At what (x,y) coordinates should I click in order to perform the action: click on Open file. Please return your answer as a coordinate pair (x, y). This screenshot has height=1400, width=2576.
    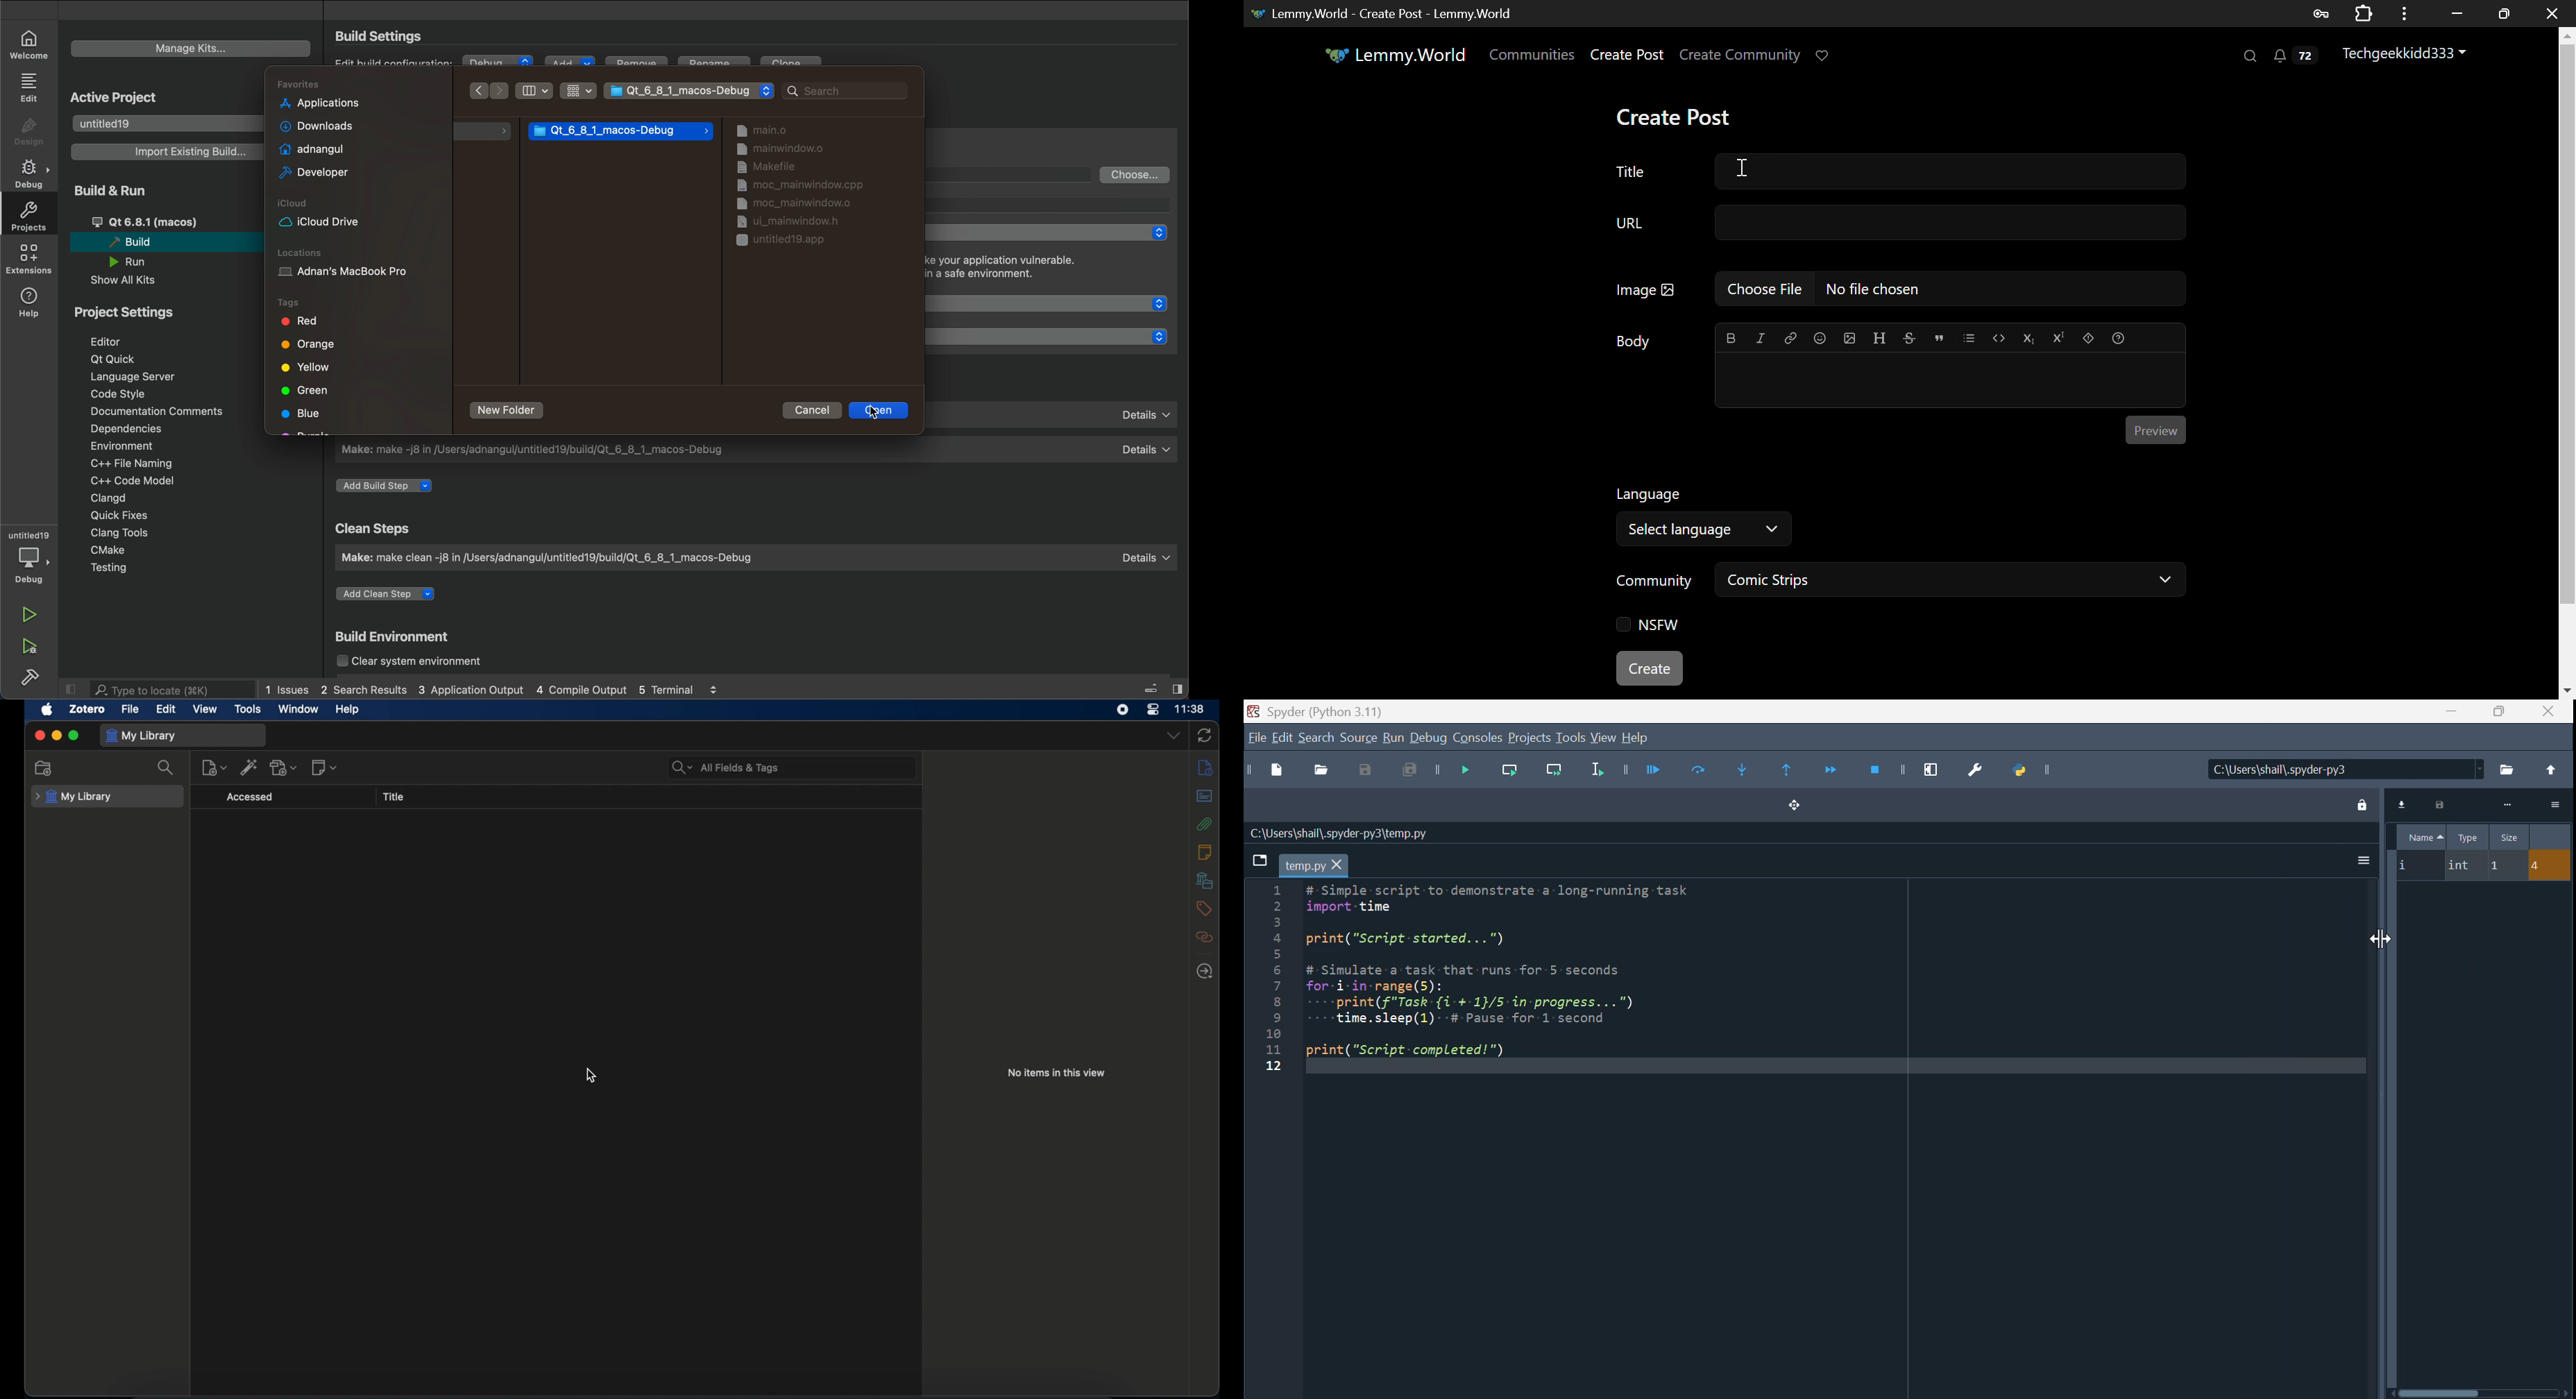
    Looking at the image, I should click on (1320, 772).